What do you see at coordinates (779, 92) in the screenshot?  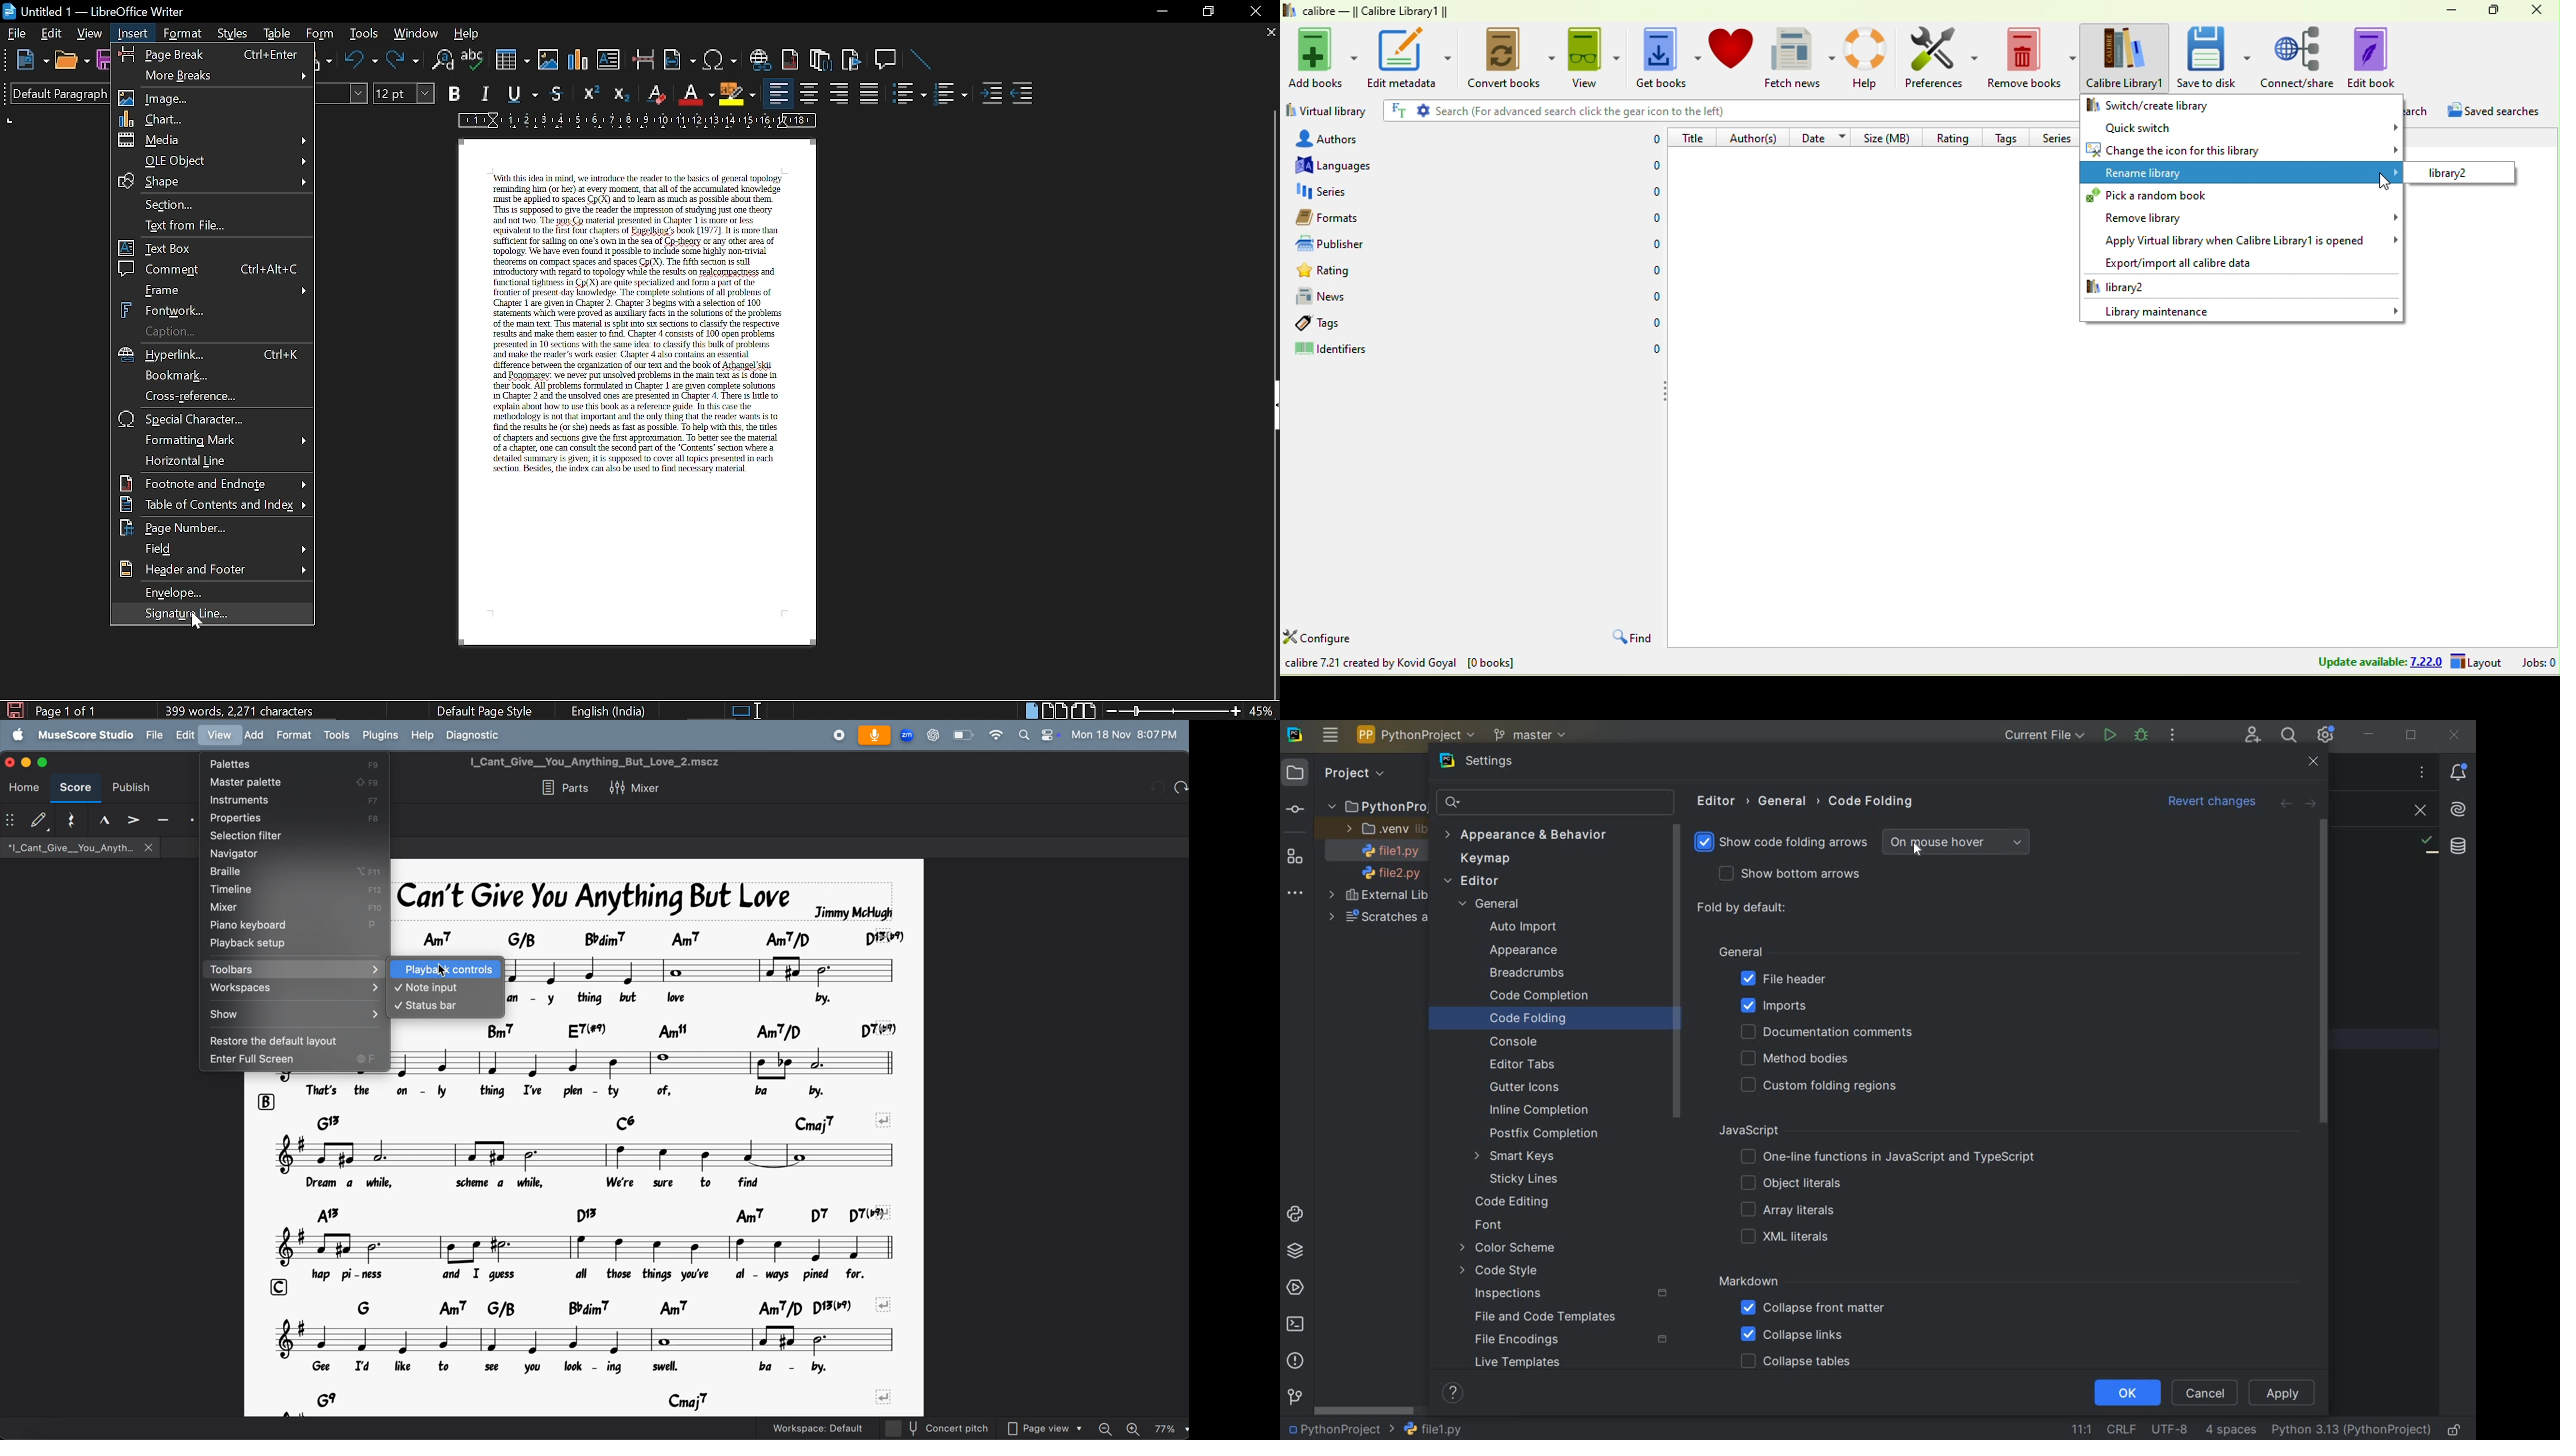 I see `align left` at bounding box center [779, 92].